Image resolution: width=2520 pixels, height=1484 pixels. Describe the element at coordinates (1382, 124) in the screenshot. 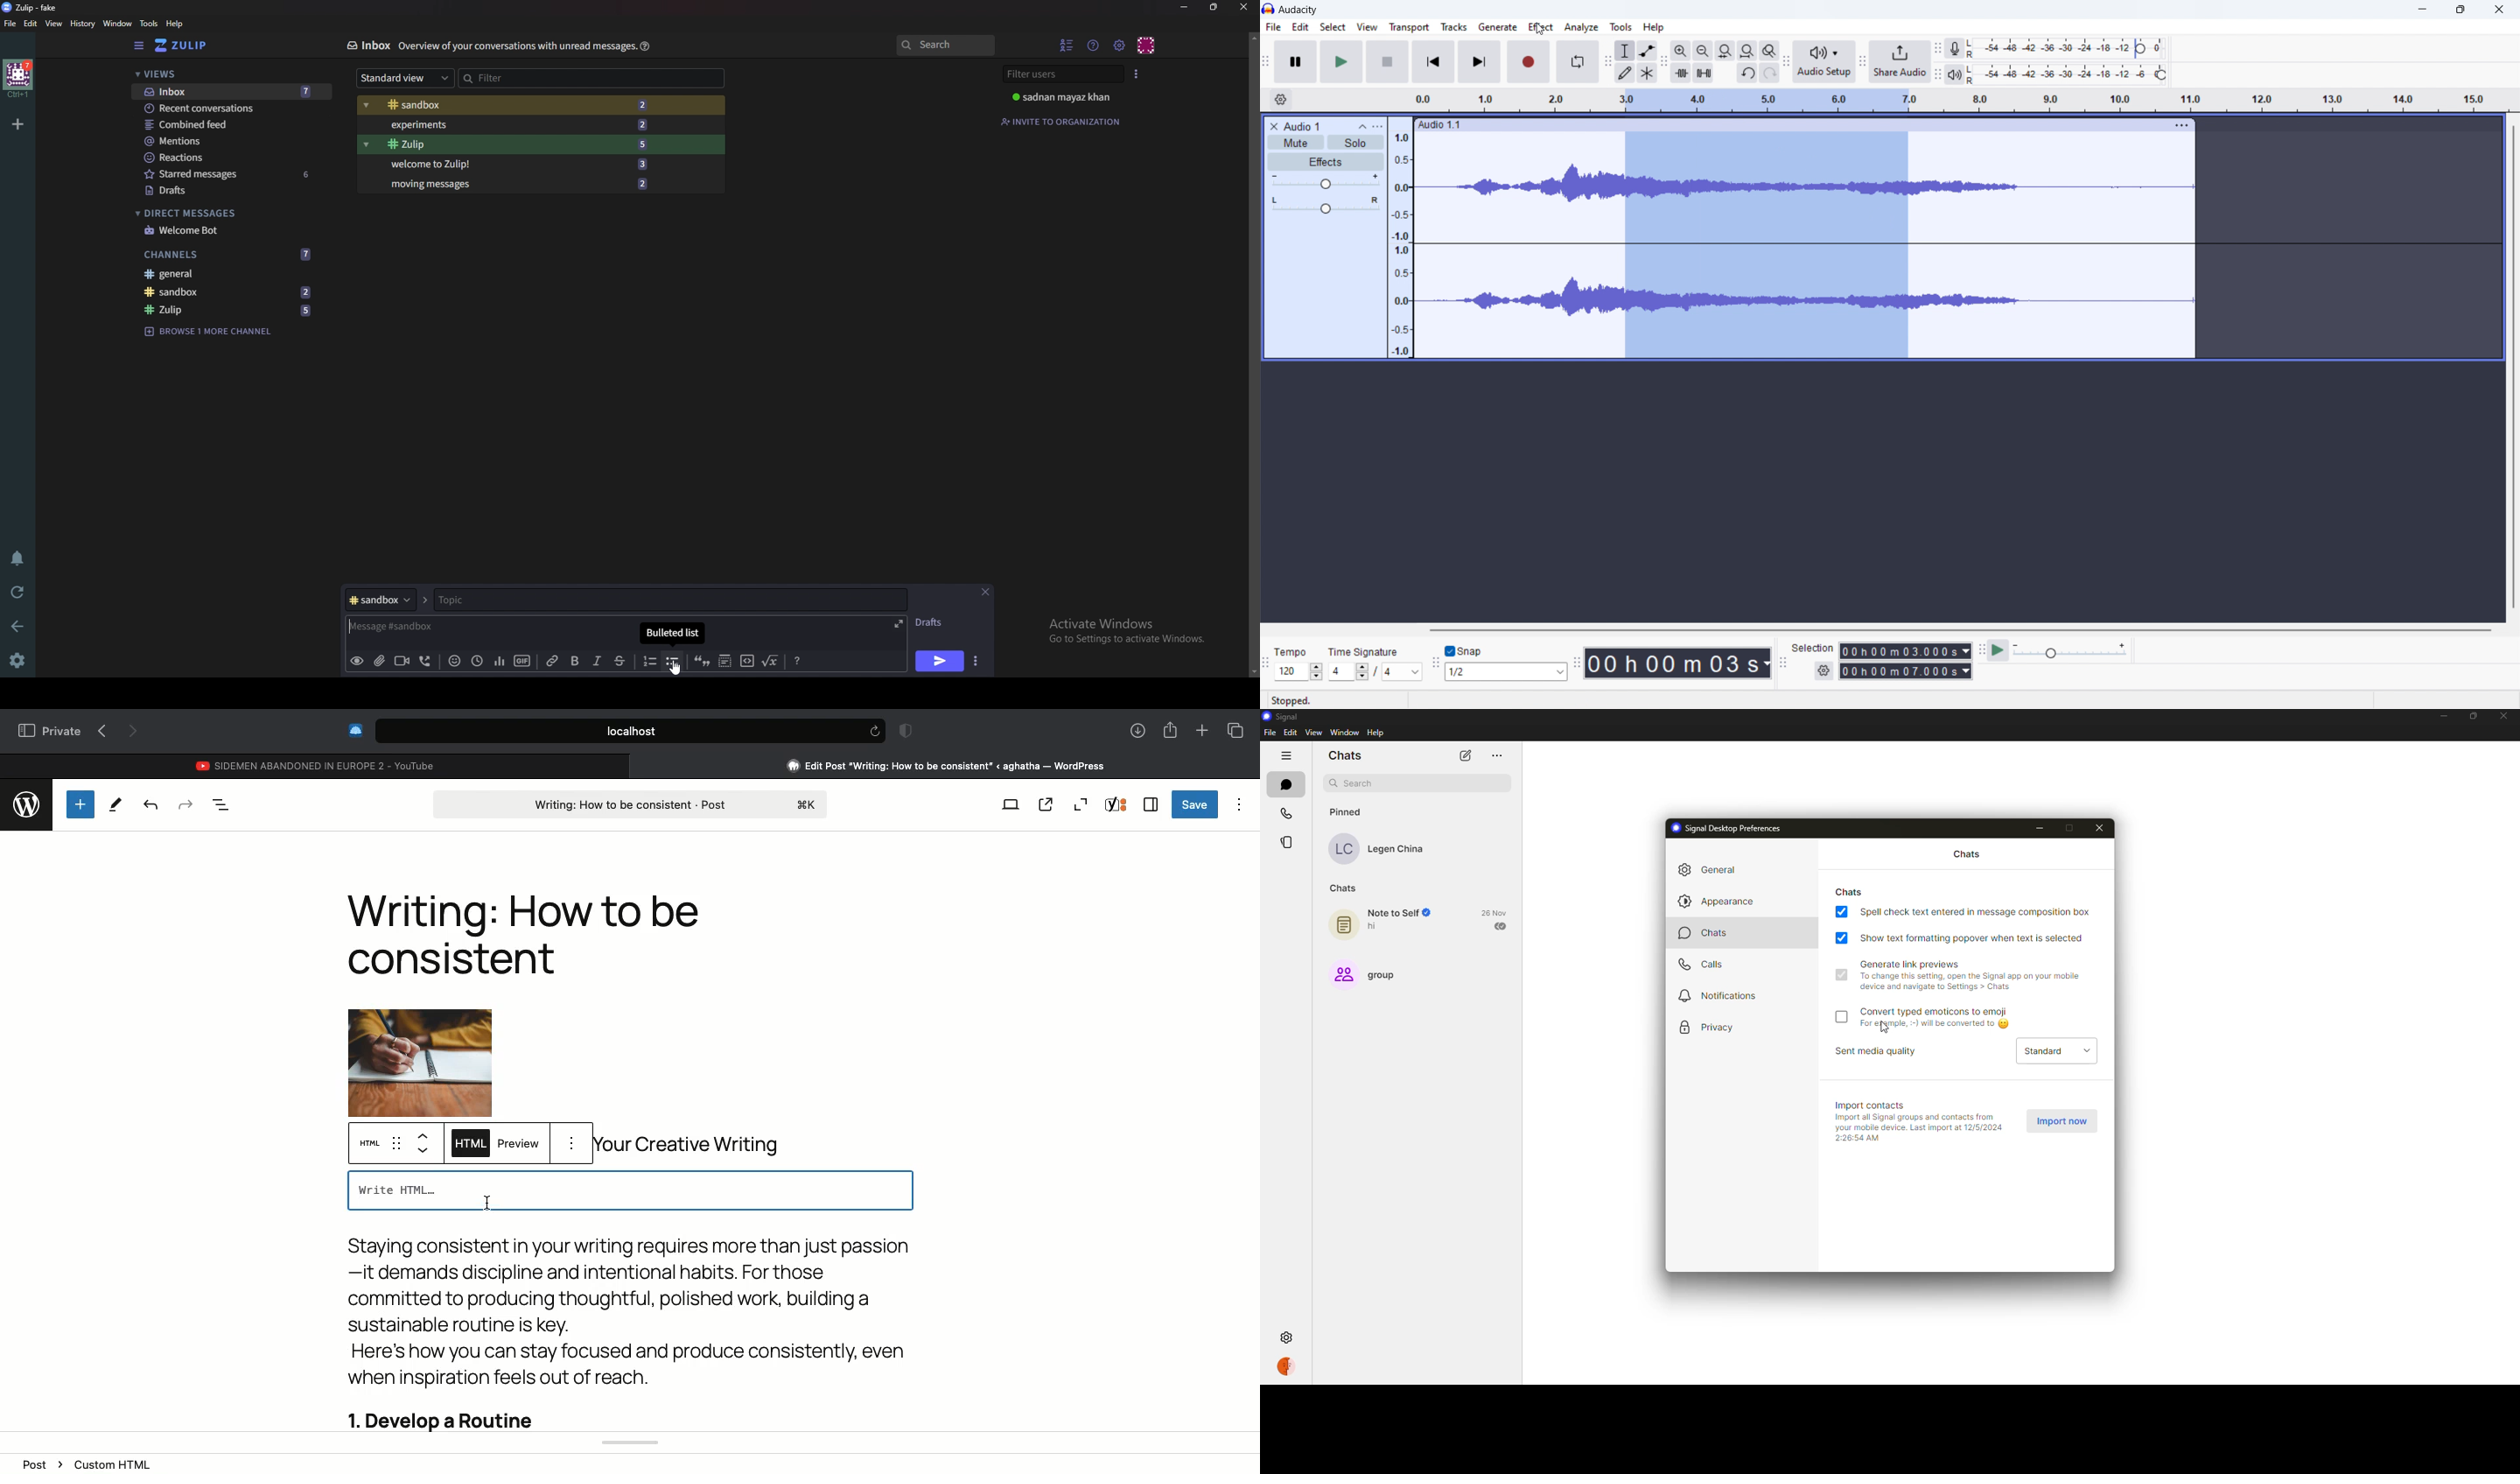

I see `more options` at that location.